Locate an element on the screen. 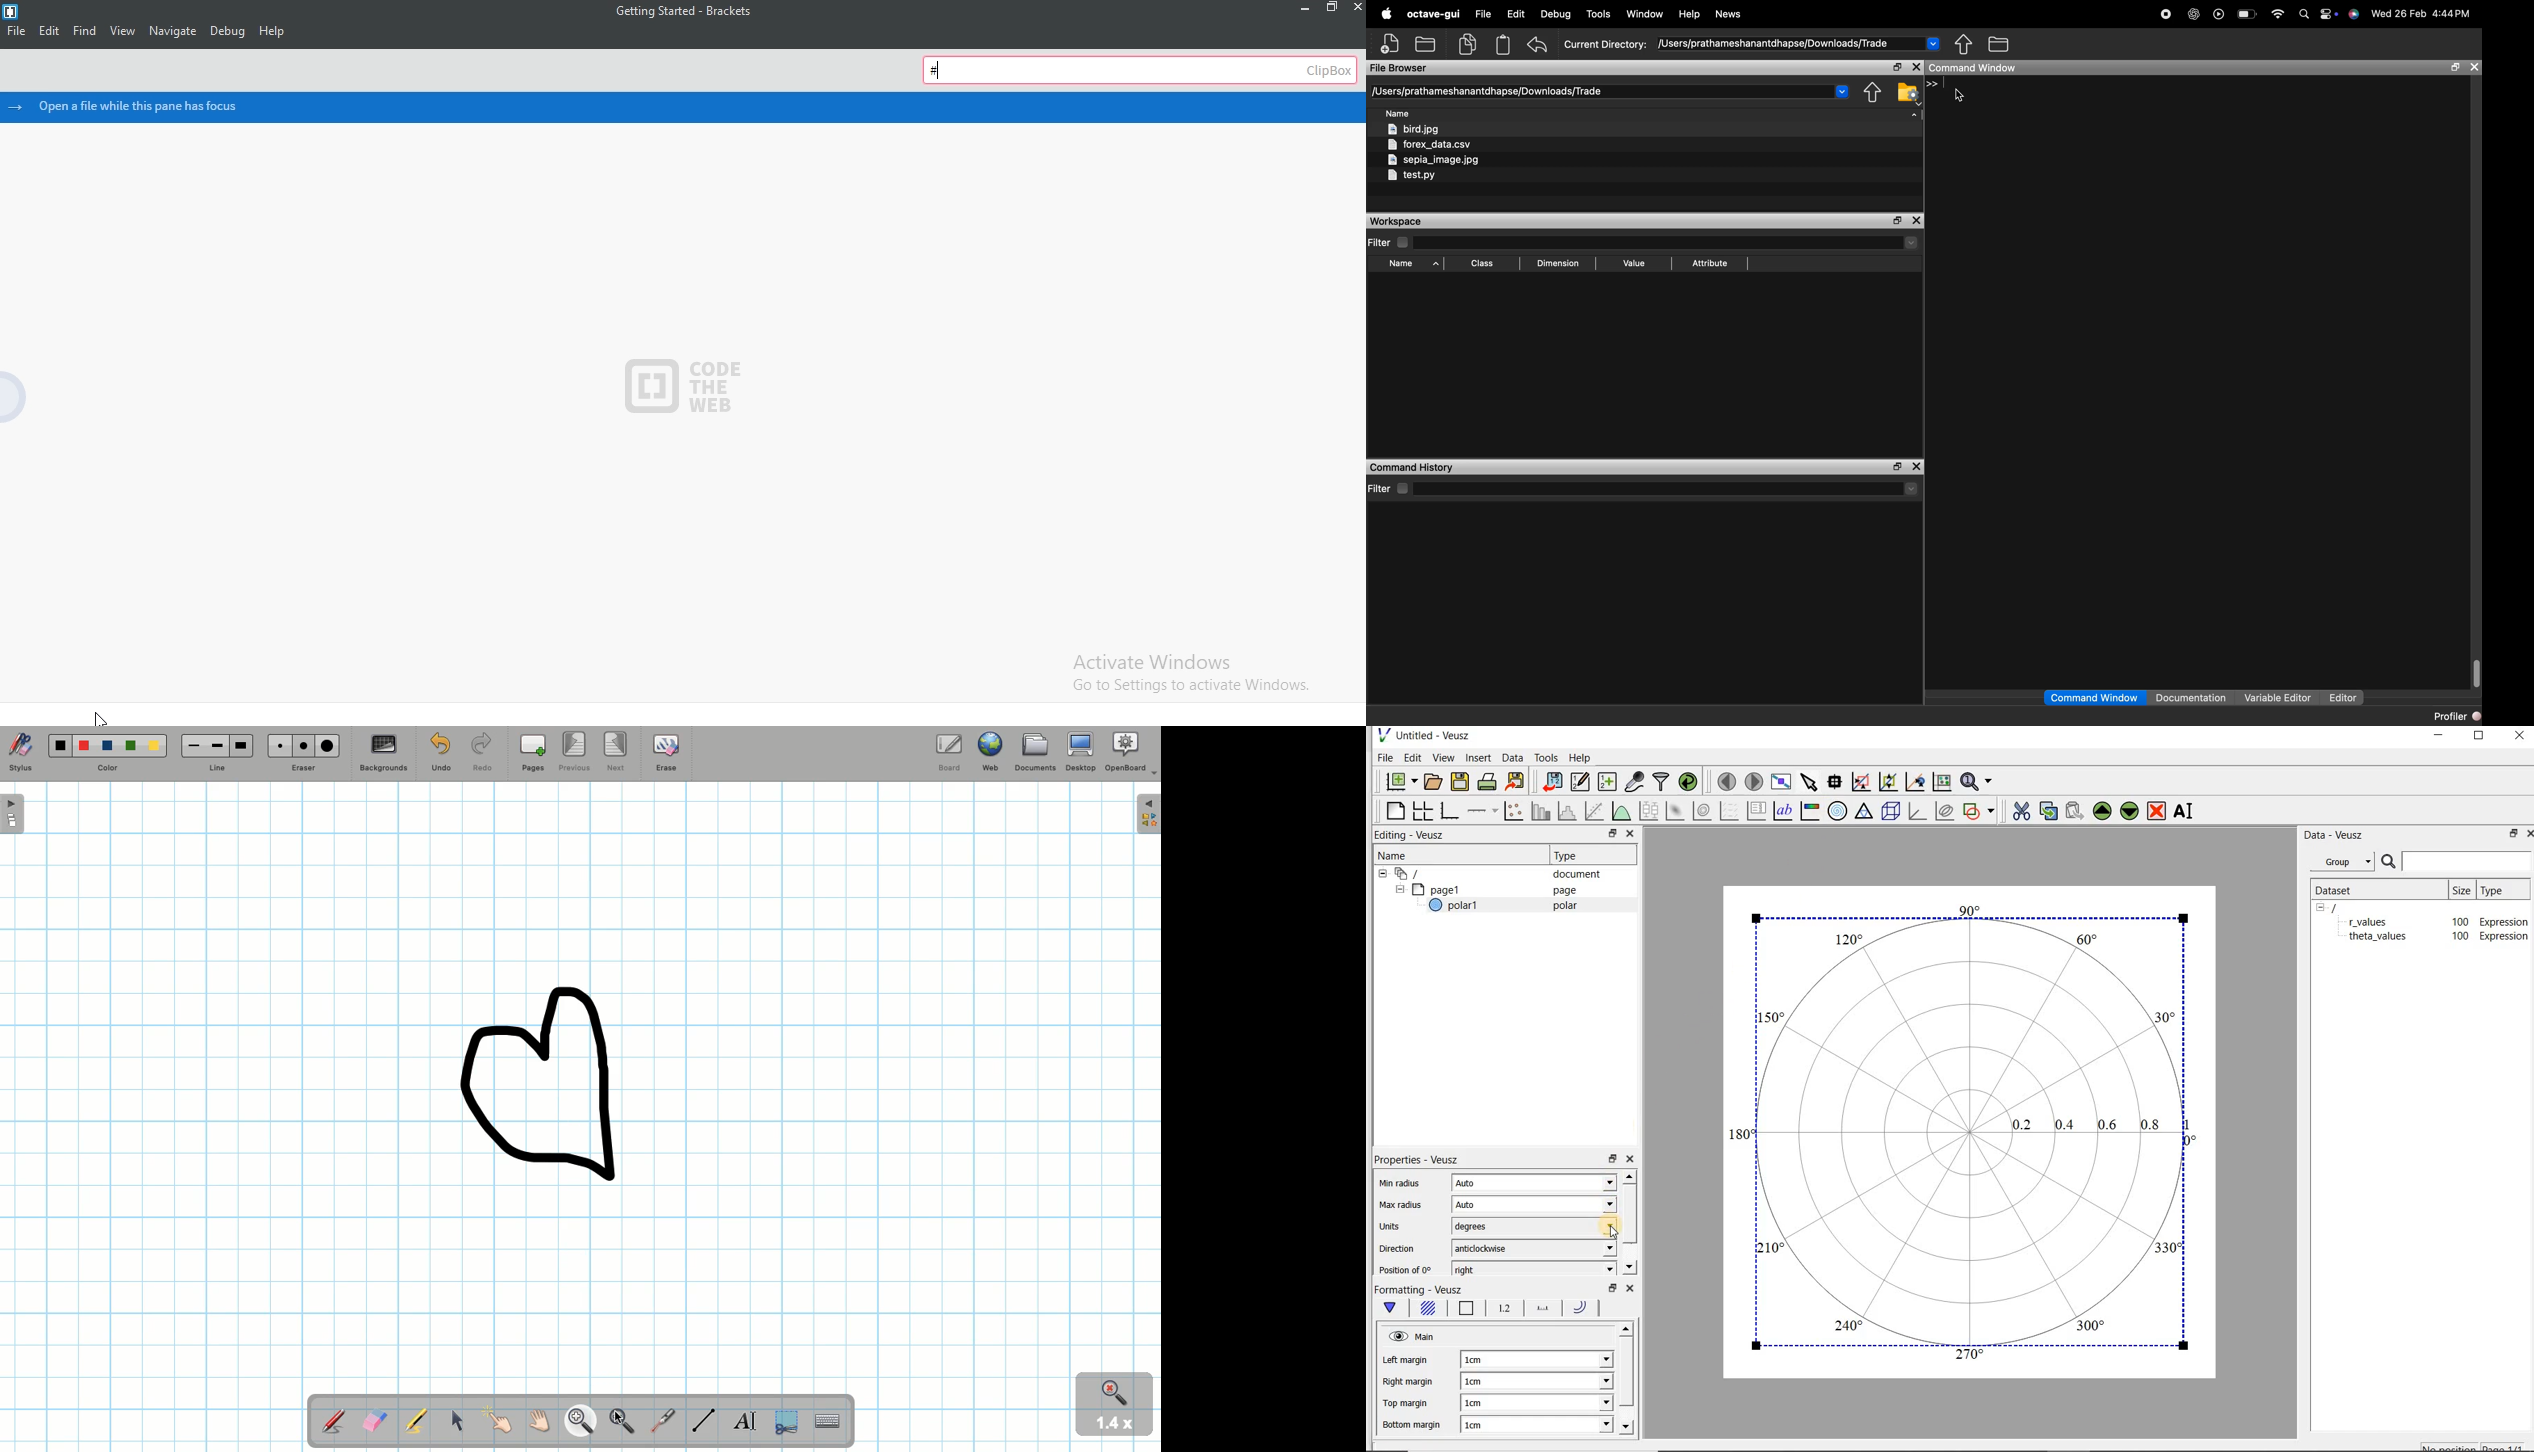 This screenshot has height=1456, width=2548. >> is located at coordinates (1932, 84).